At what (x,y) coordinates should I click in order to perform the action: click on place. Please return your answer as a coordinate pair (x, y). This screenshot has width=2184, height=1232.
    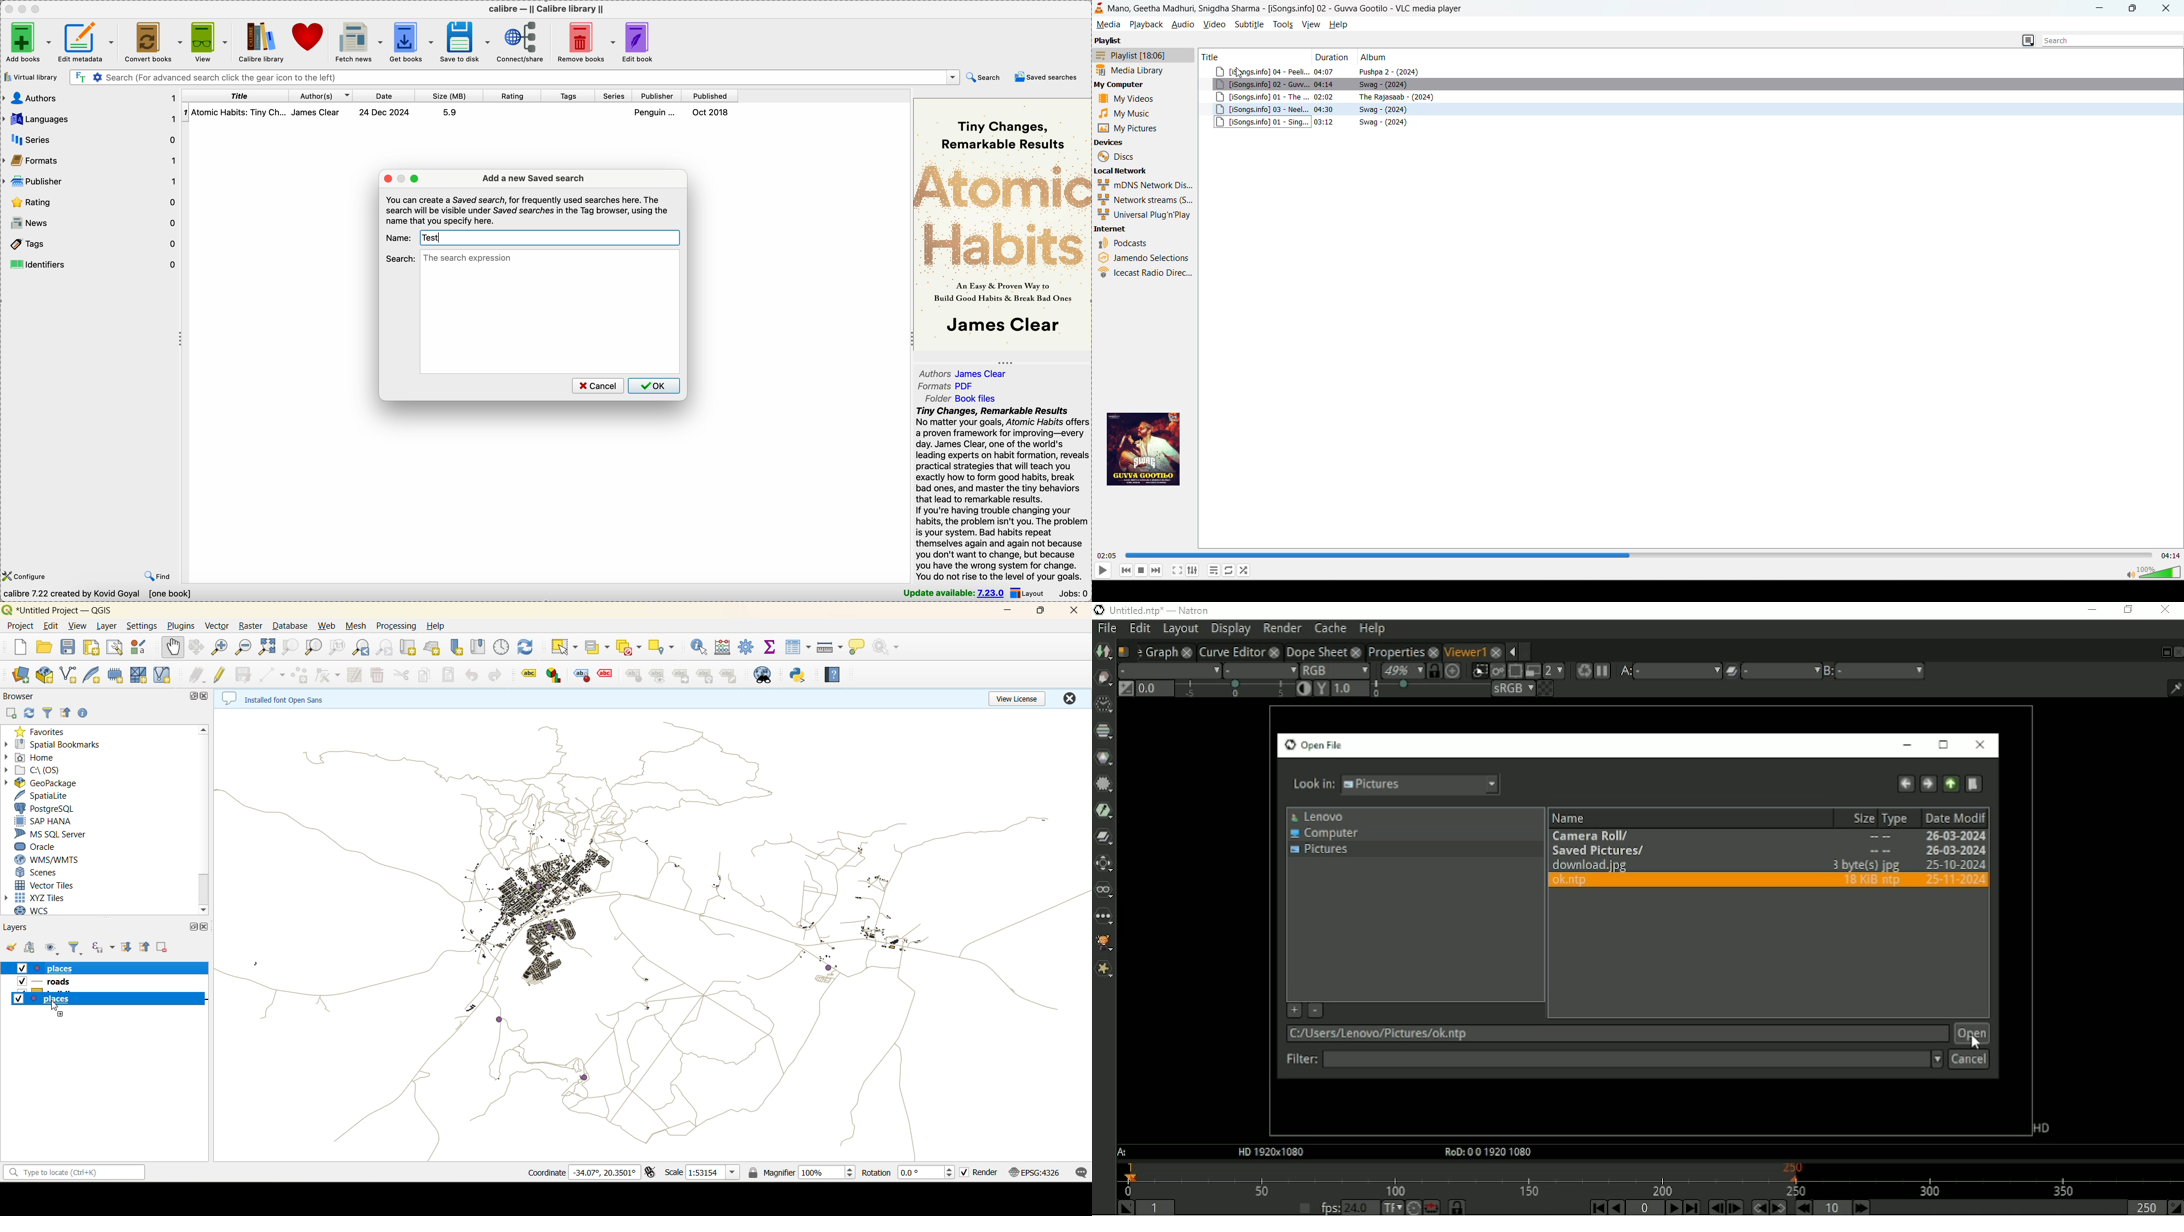
    Looking at the image, I should click on (55, 969).